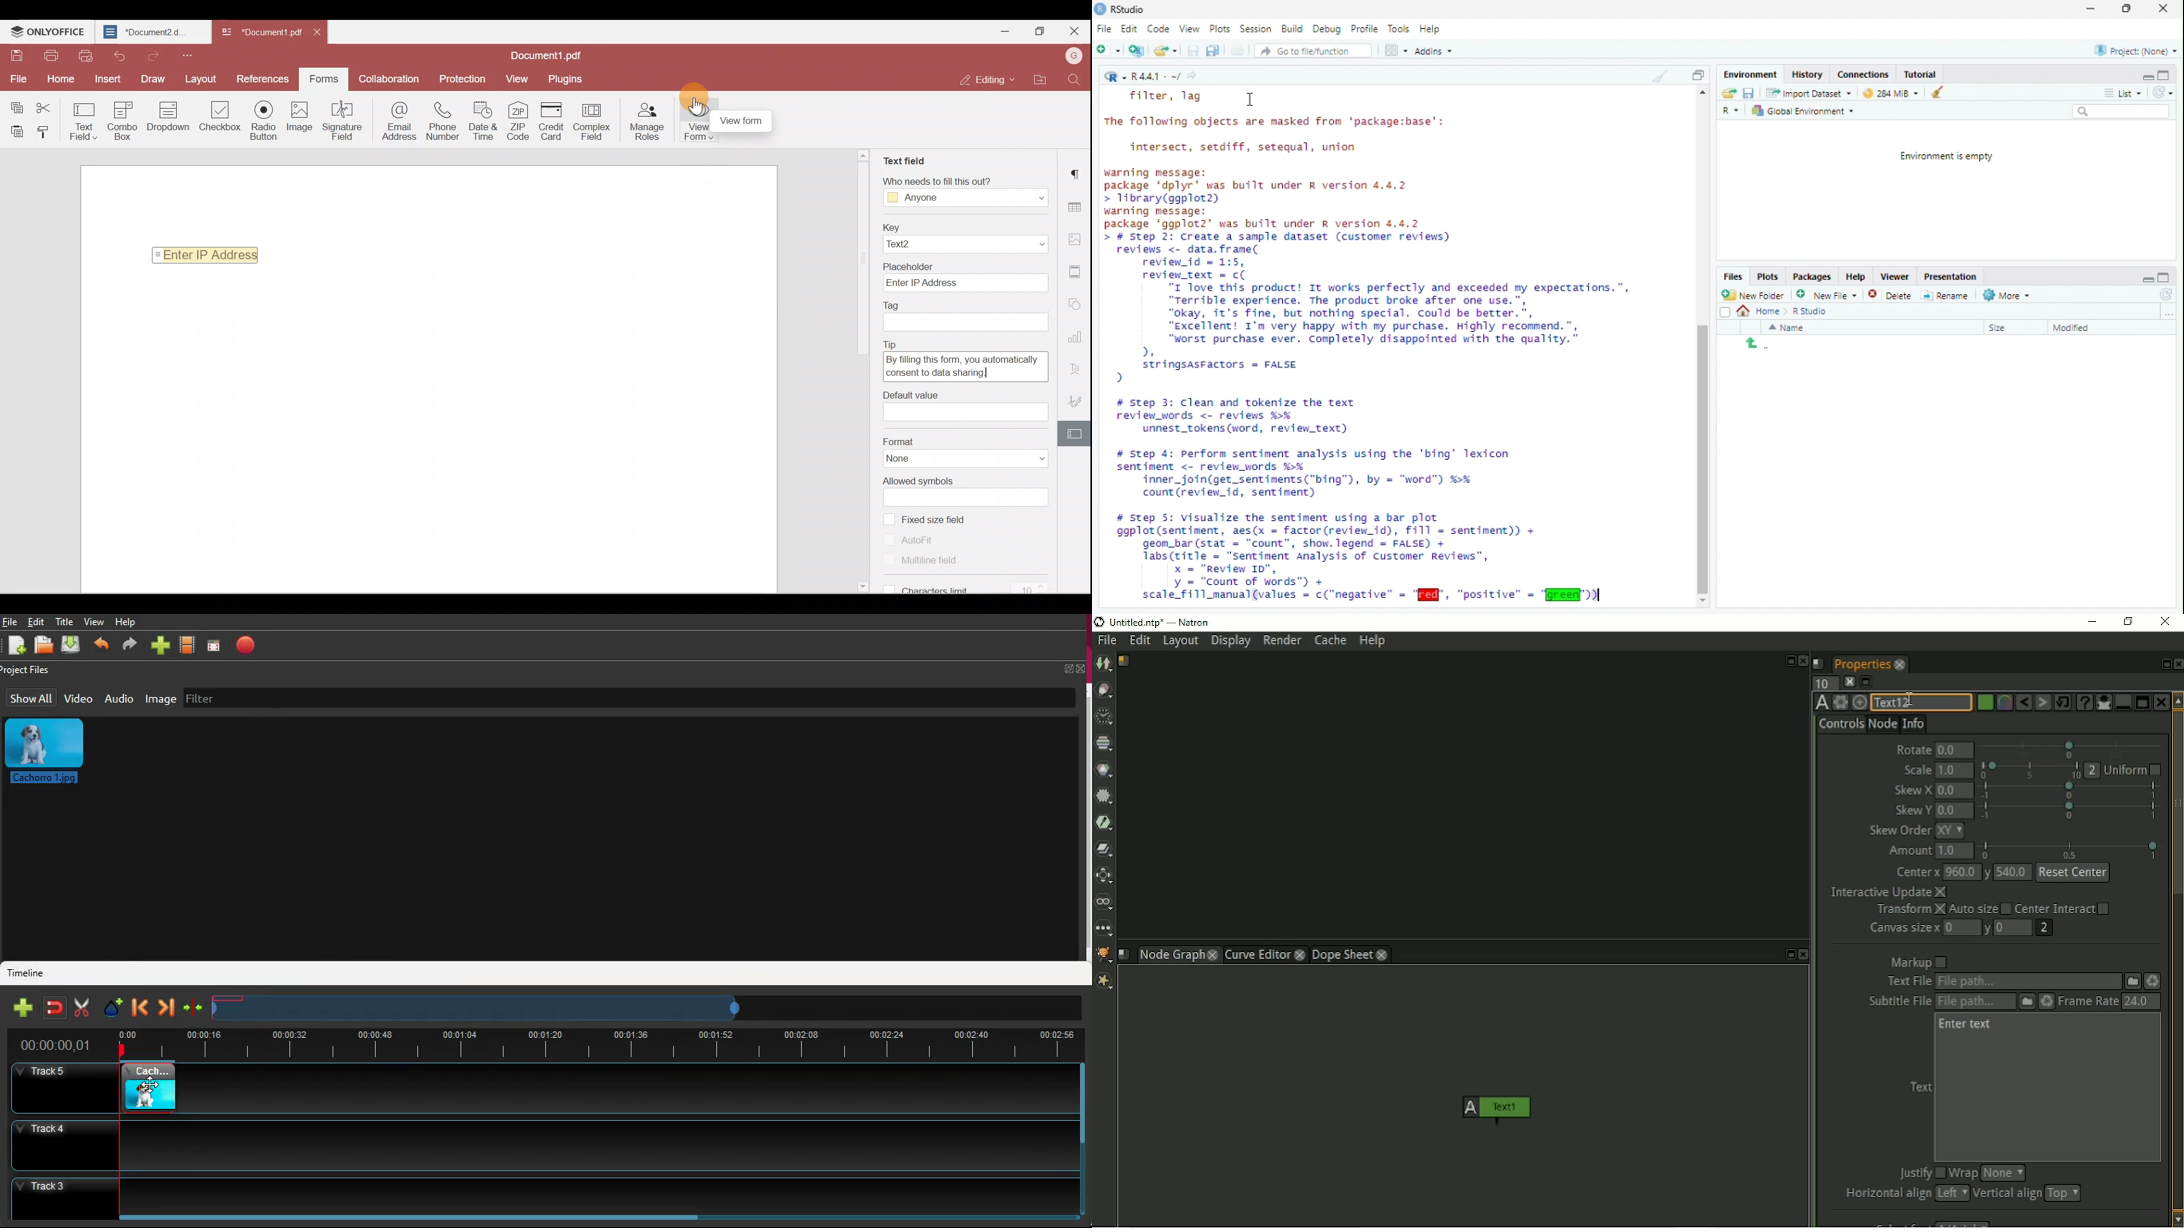 Image resolution: width=2184 pixels, height=1232 pixels. Describe the element at coordinates (1730, 93) in the screenshot. I see `Open` at that location.